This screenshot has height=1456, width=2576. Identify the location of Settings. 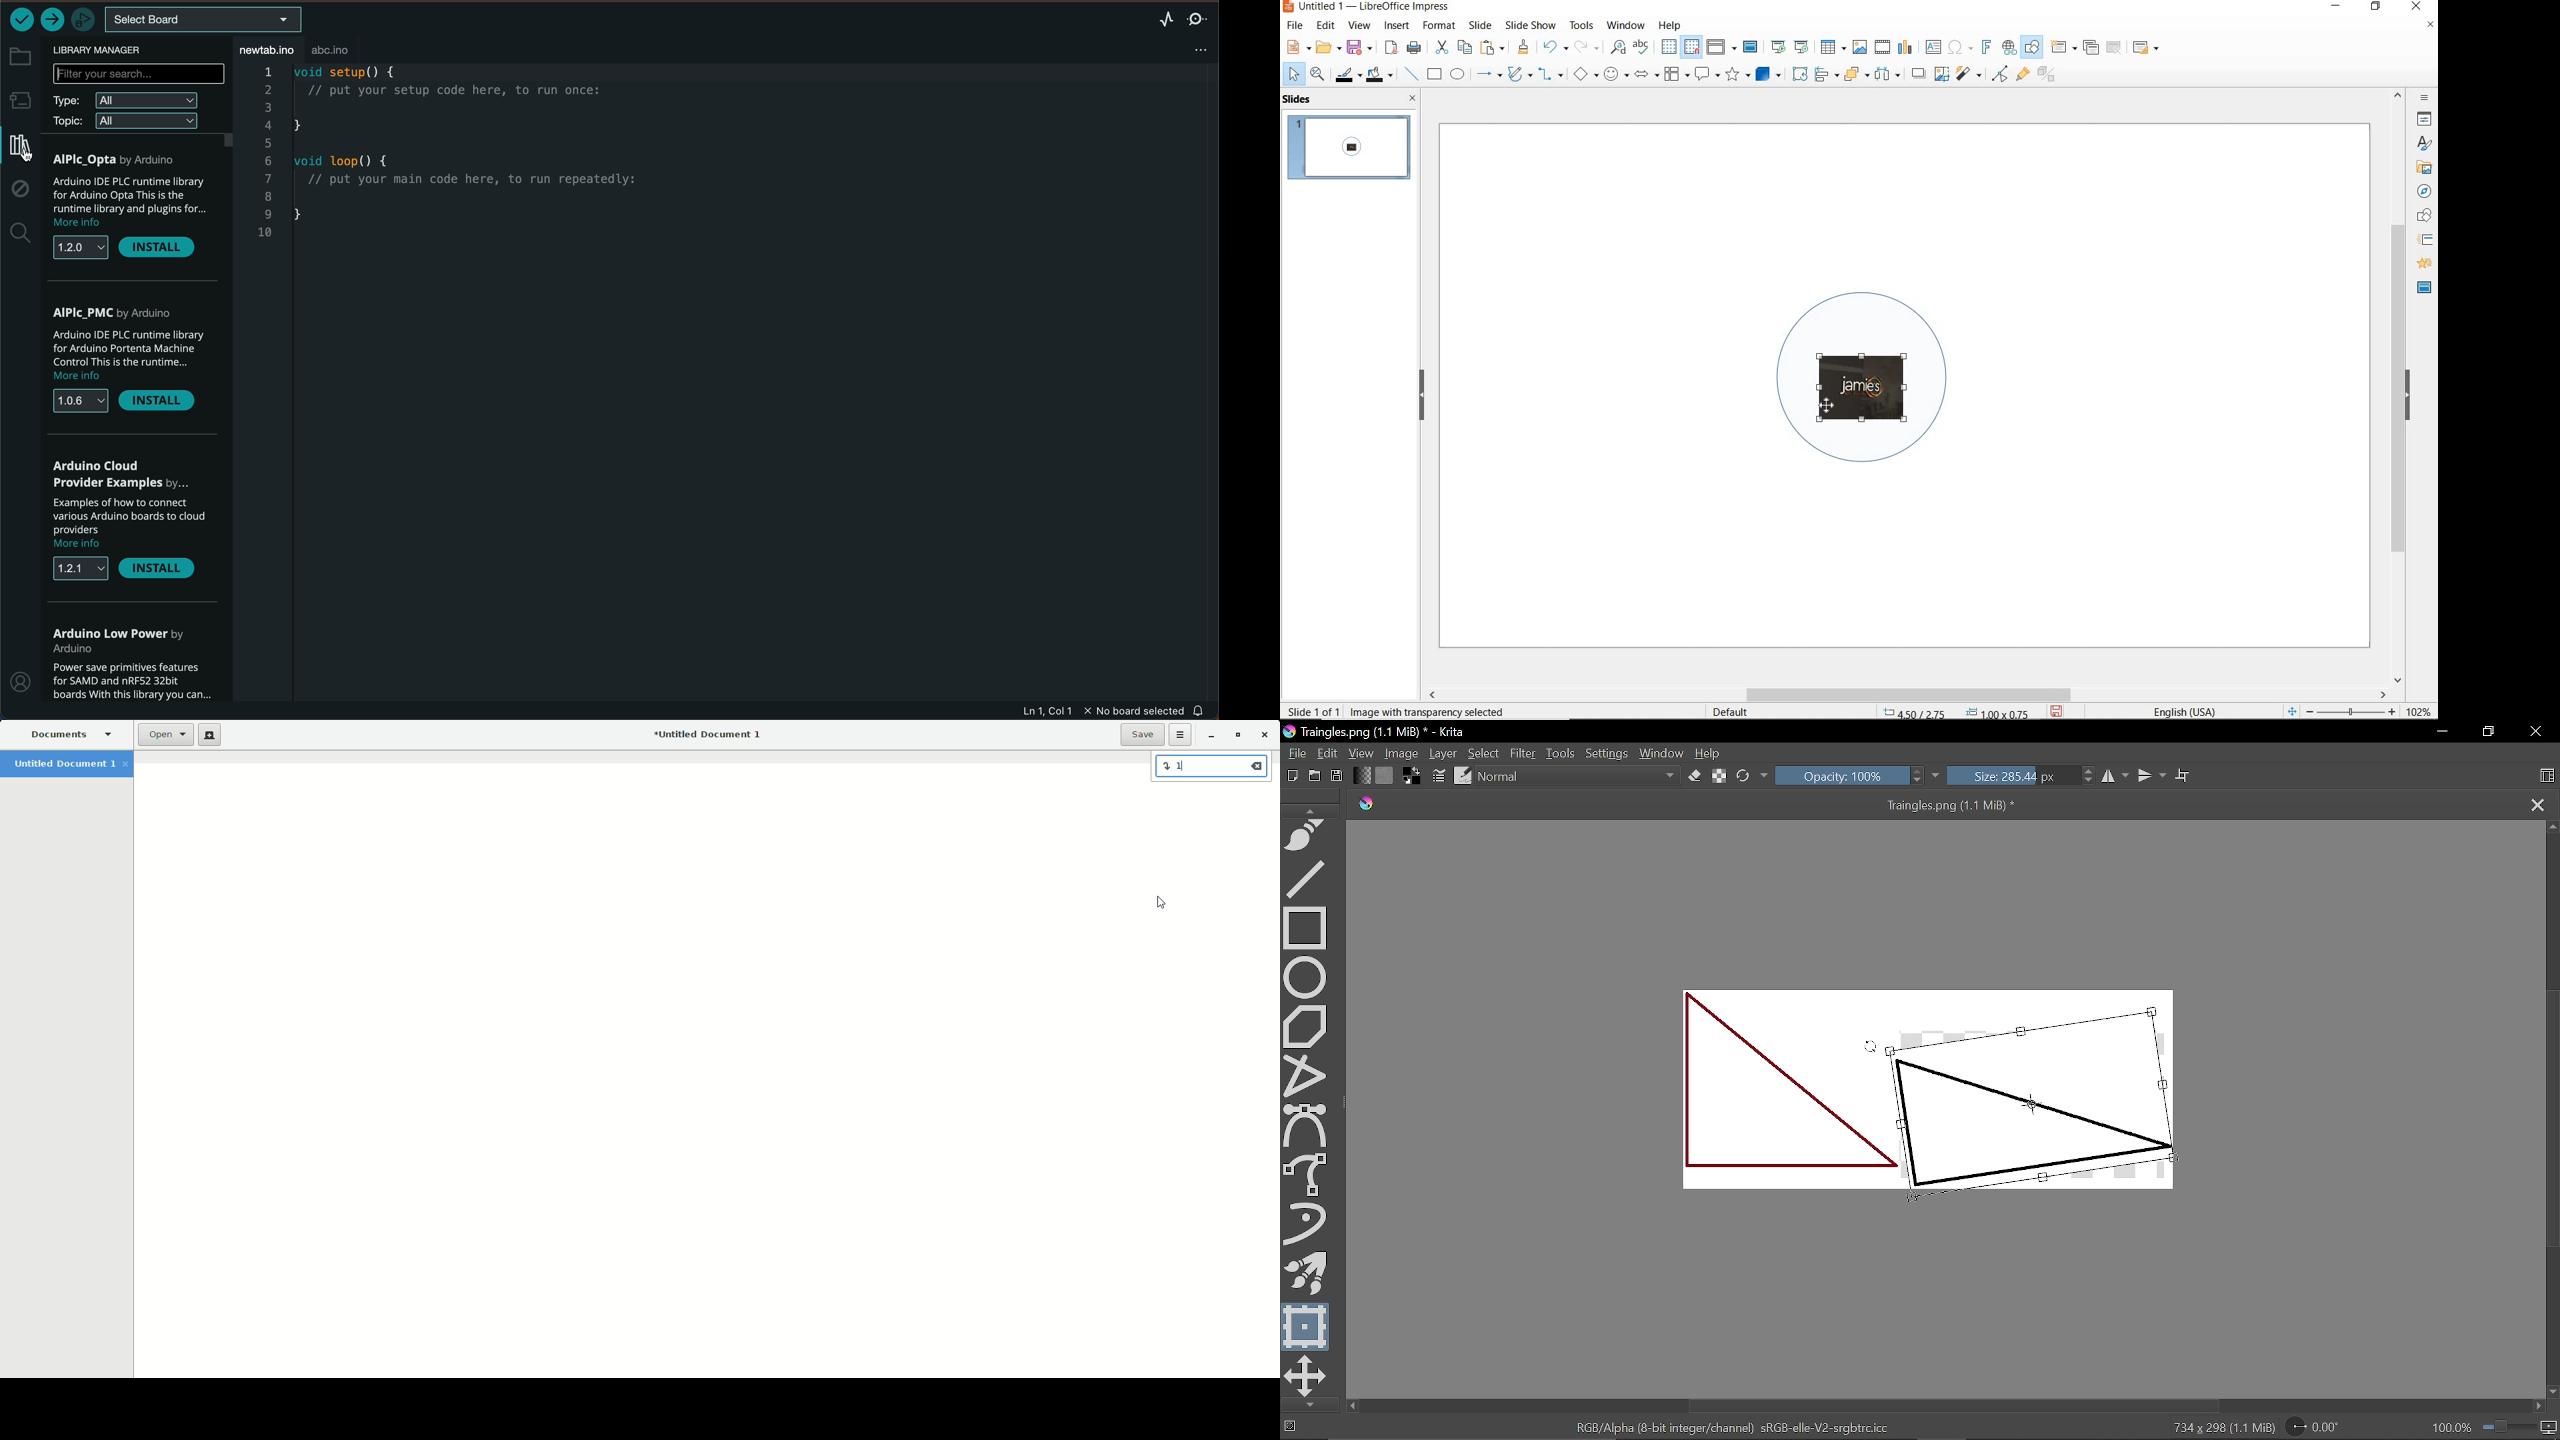
(1608, 755).